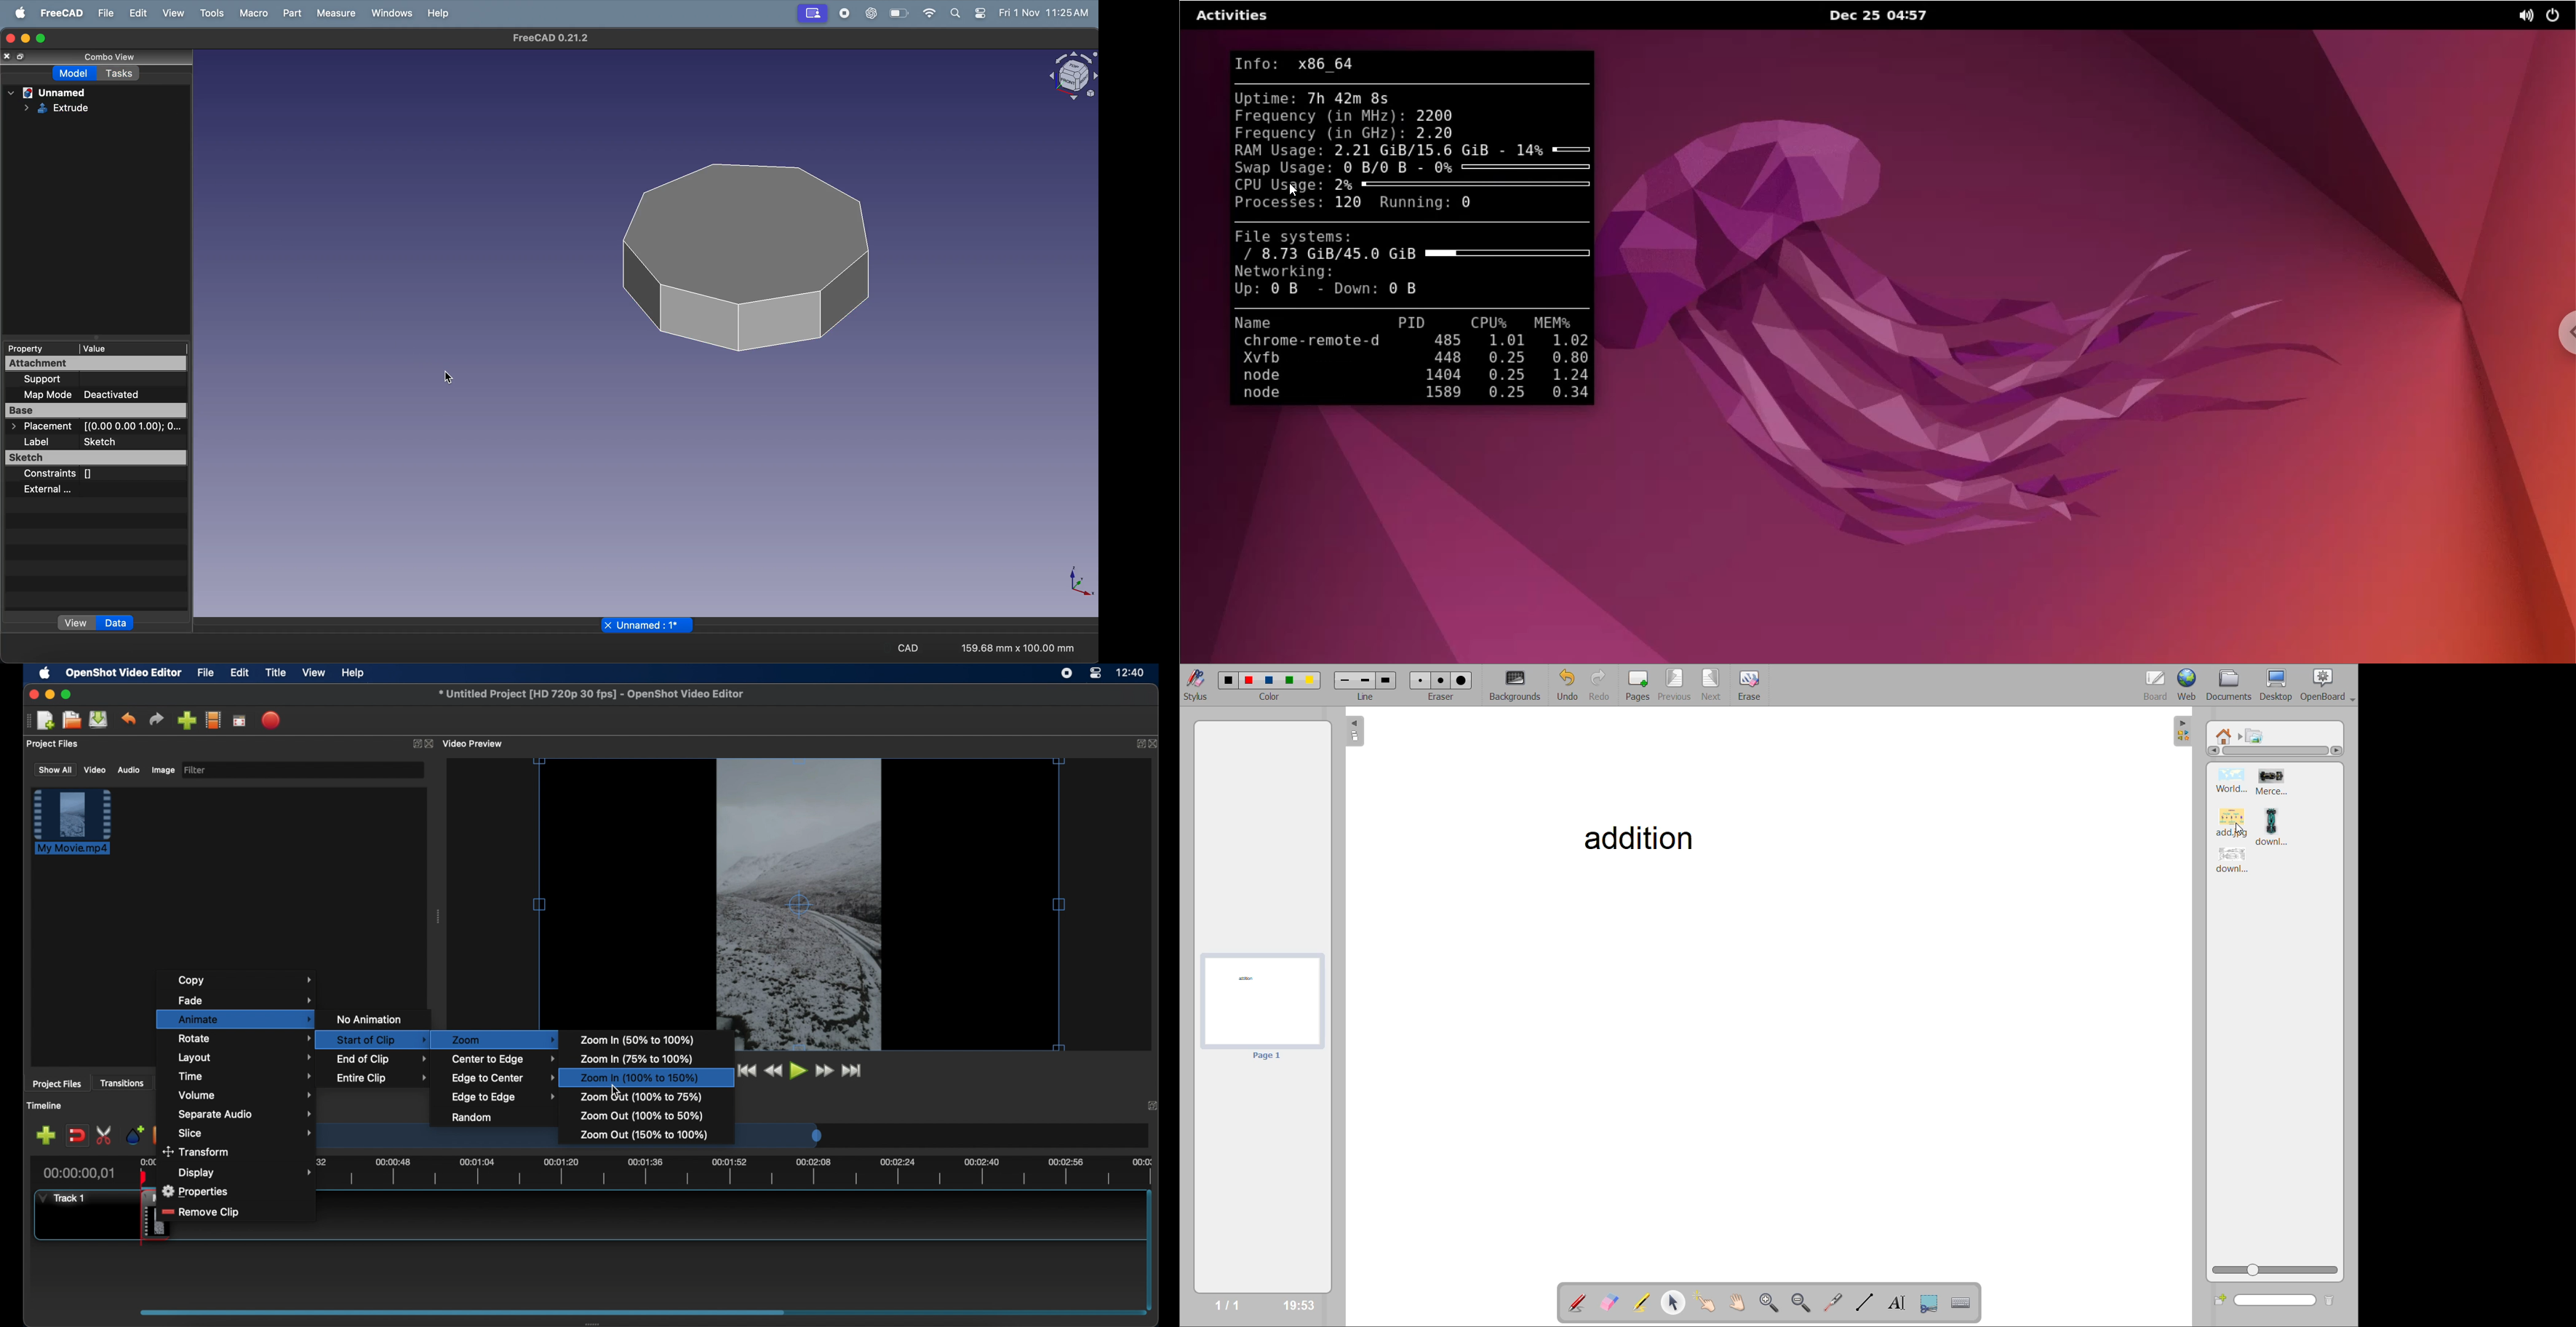 This screenshot has height=1344, width=2576. I want to click on disable snapping, so click(77, 1136).